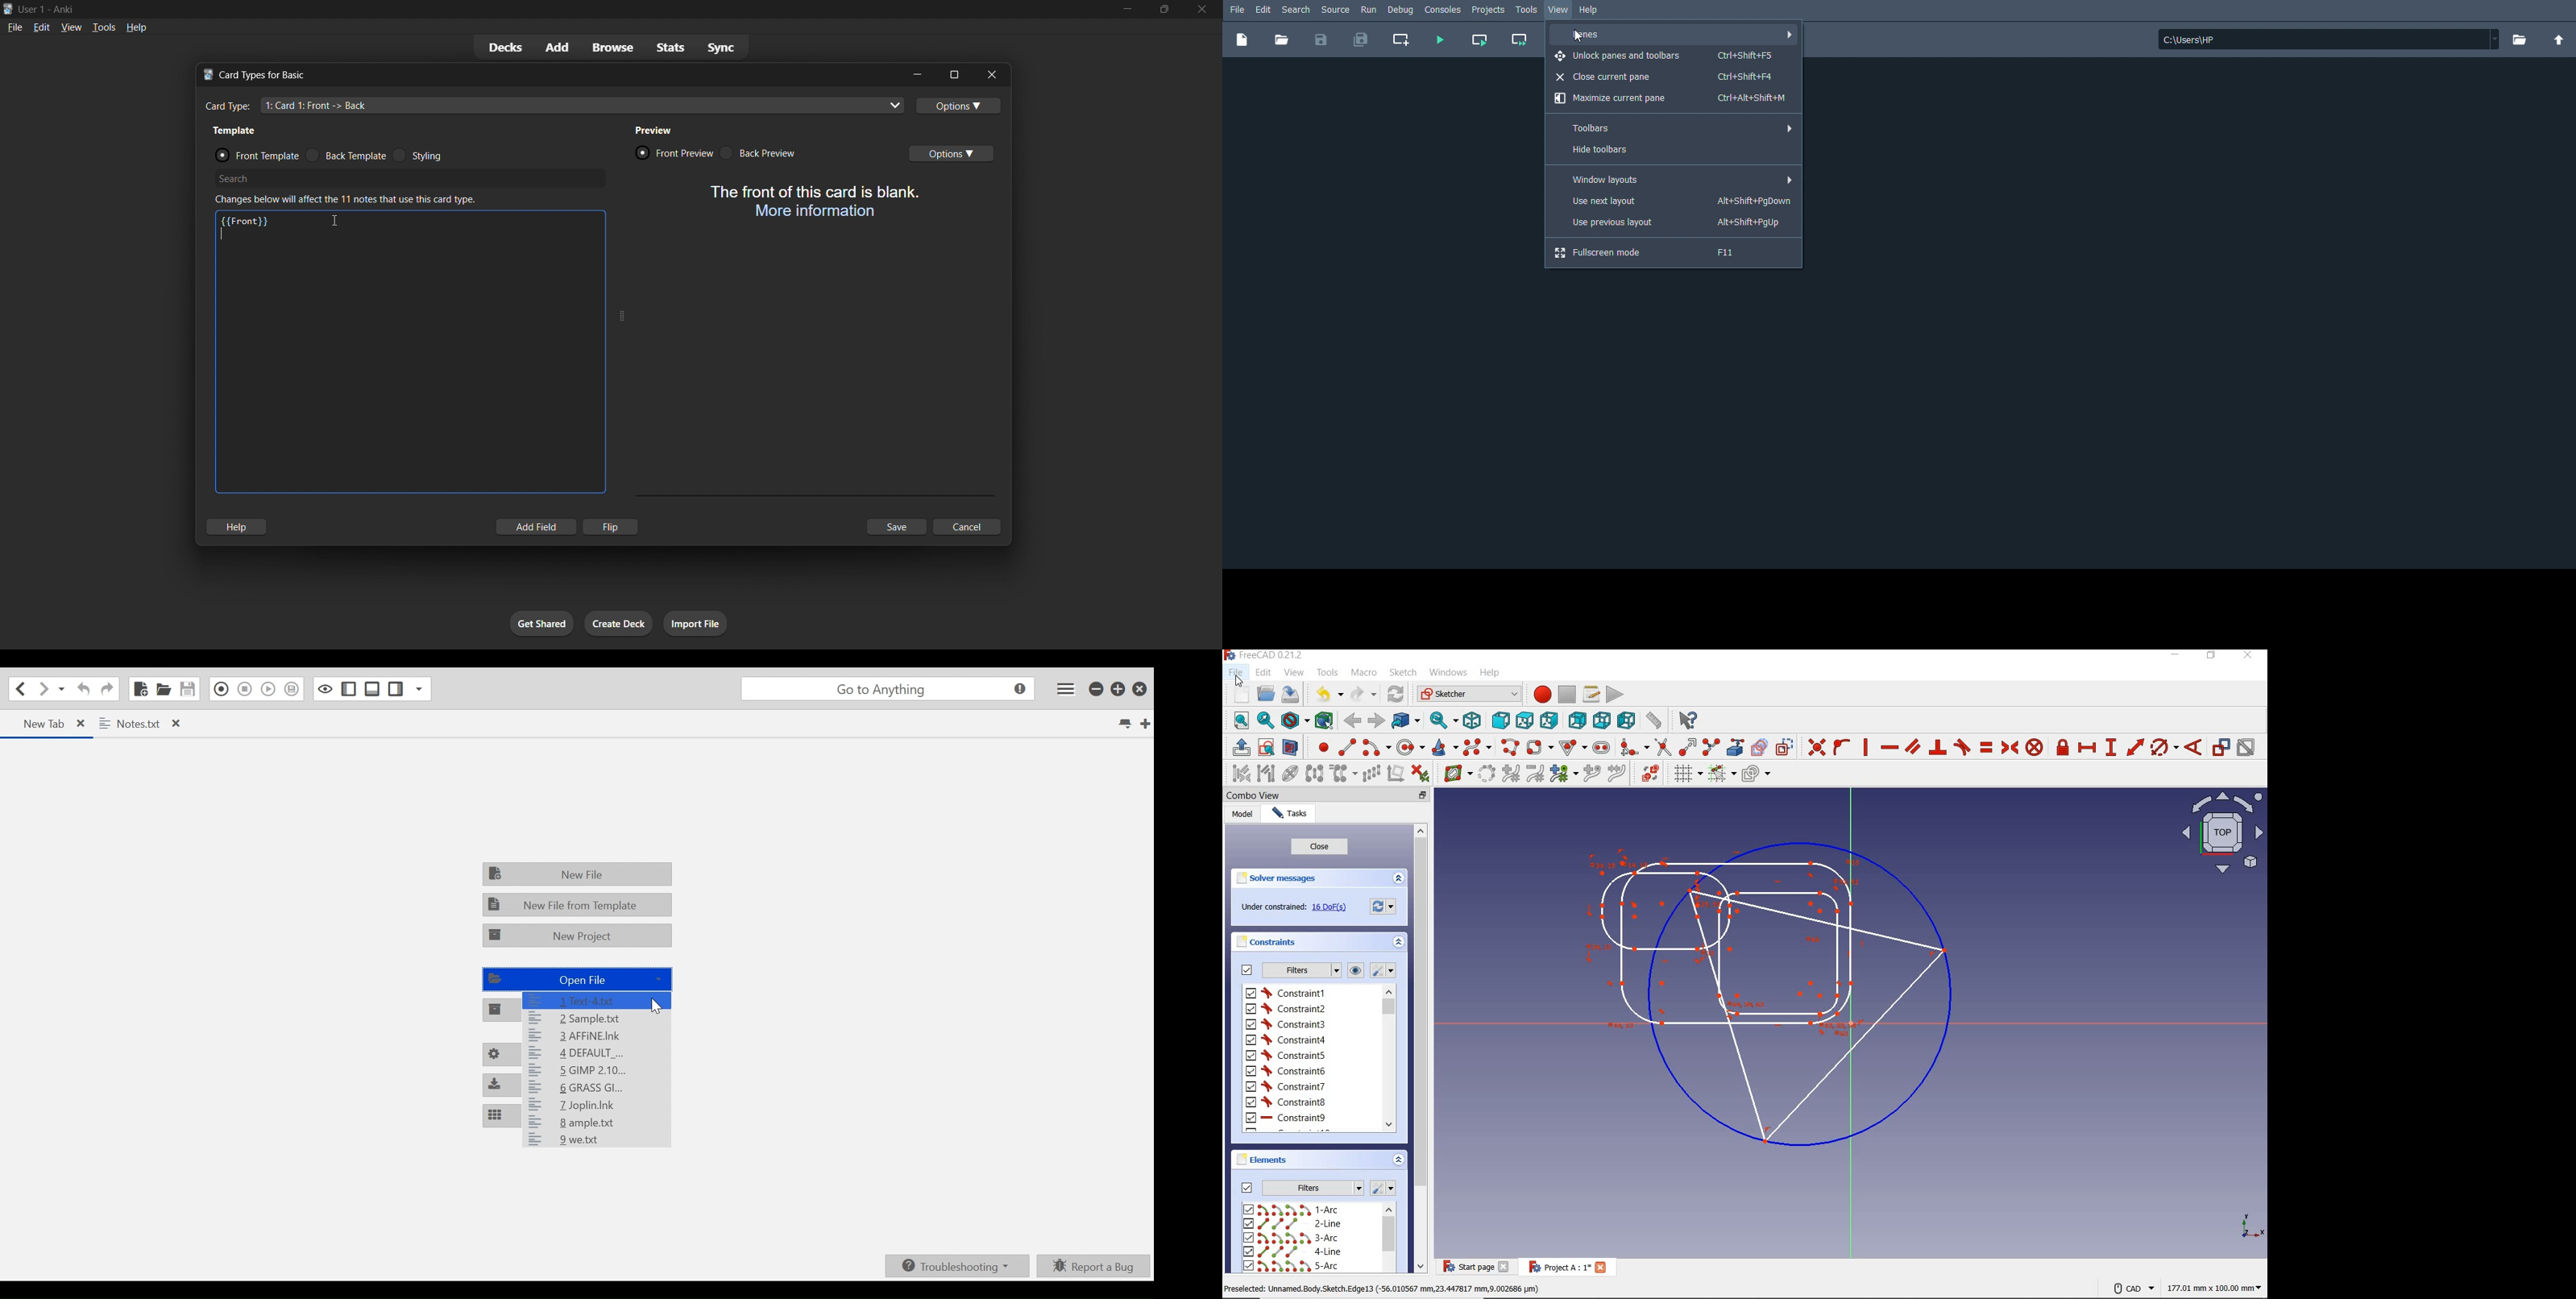 This screenshot has height=1316, width=2576. Describe the element at coordinates (1295, 720) in the screenshot. I see `draw style` at that location.